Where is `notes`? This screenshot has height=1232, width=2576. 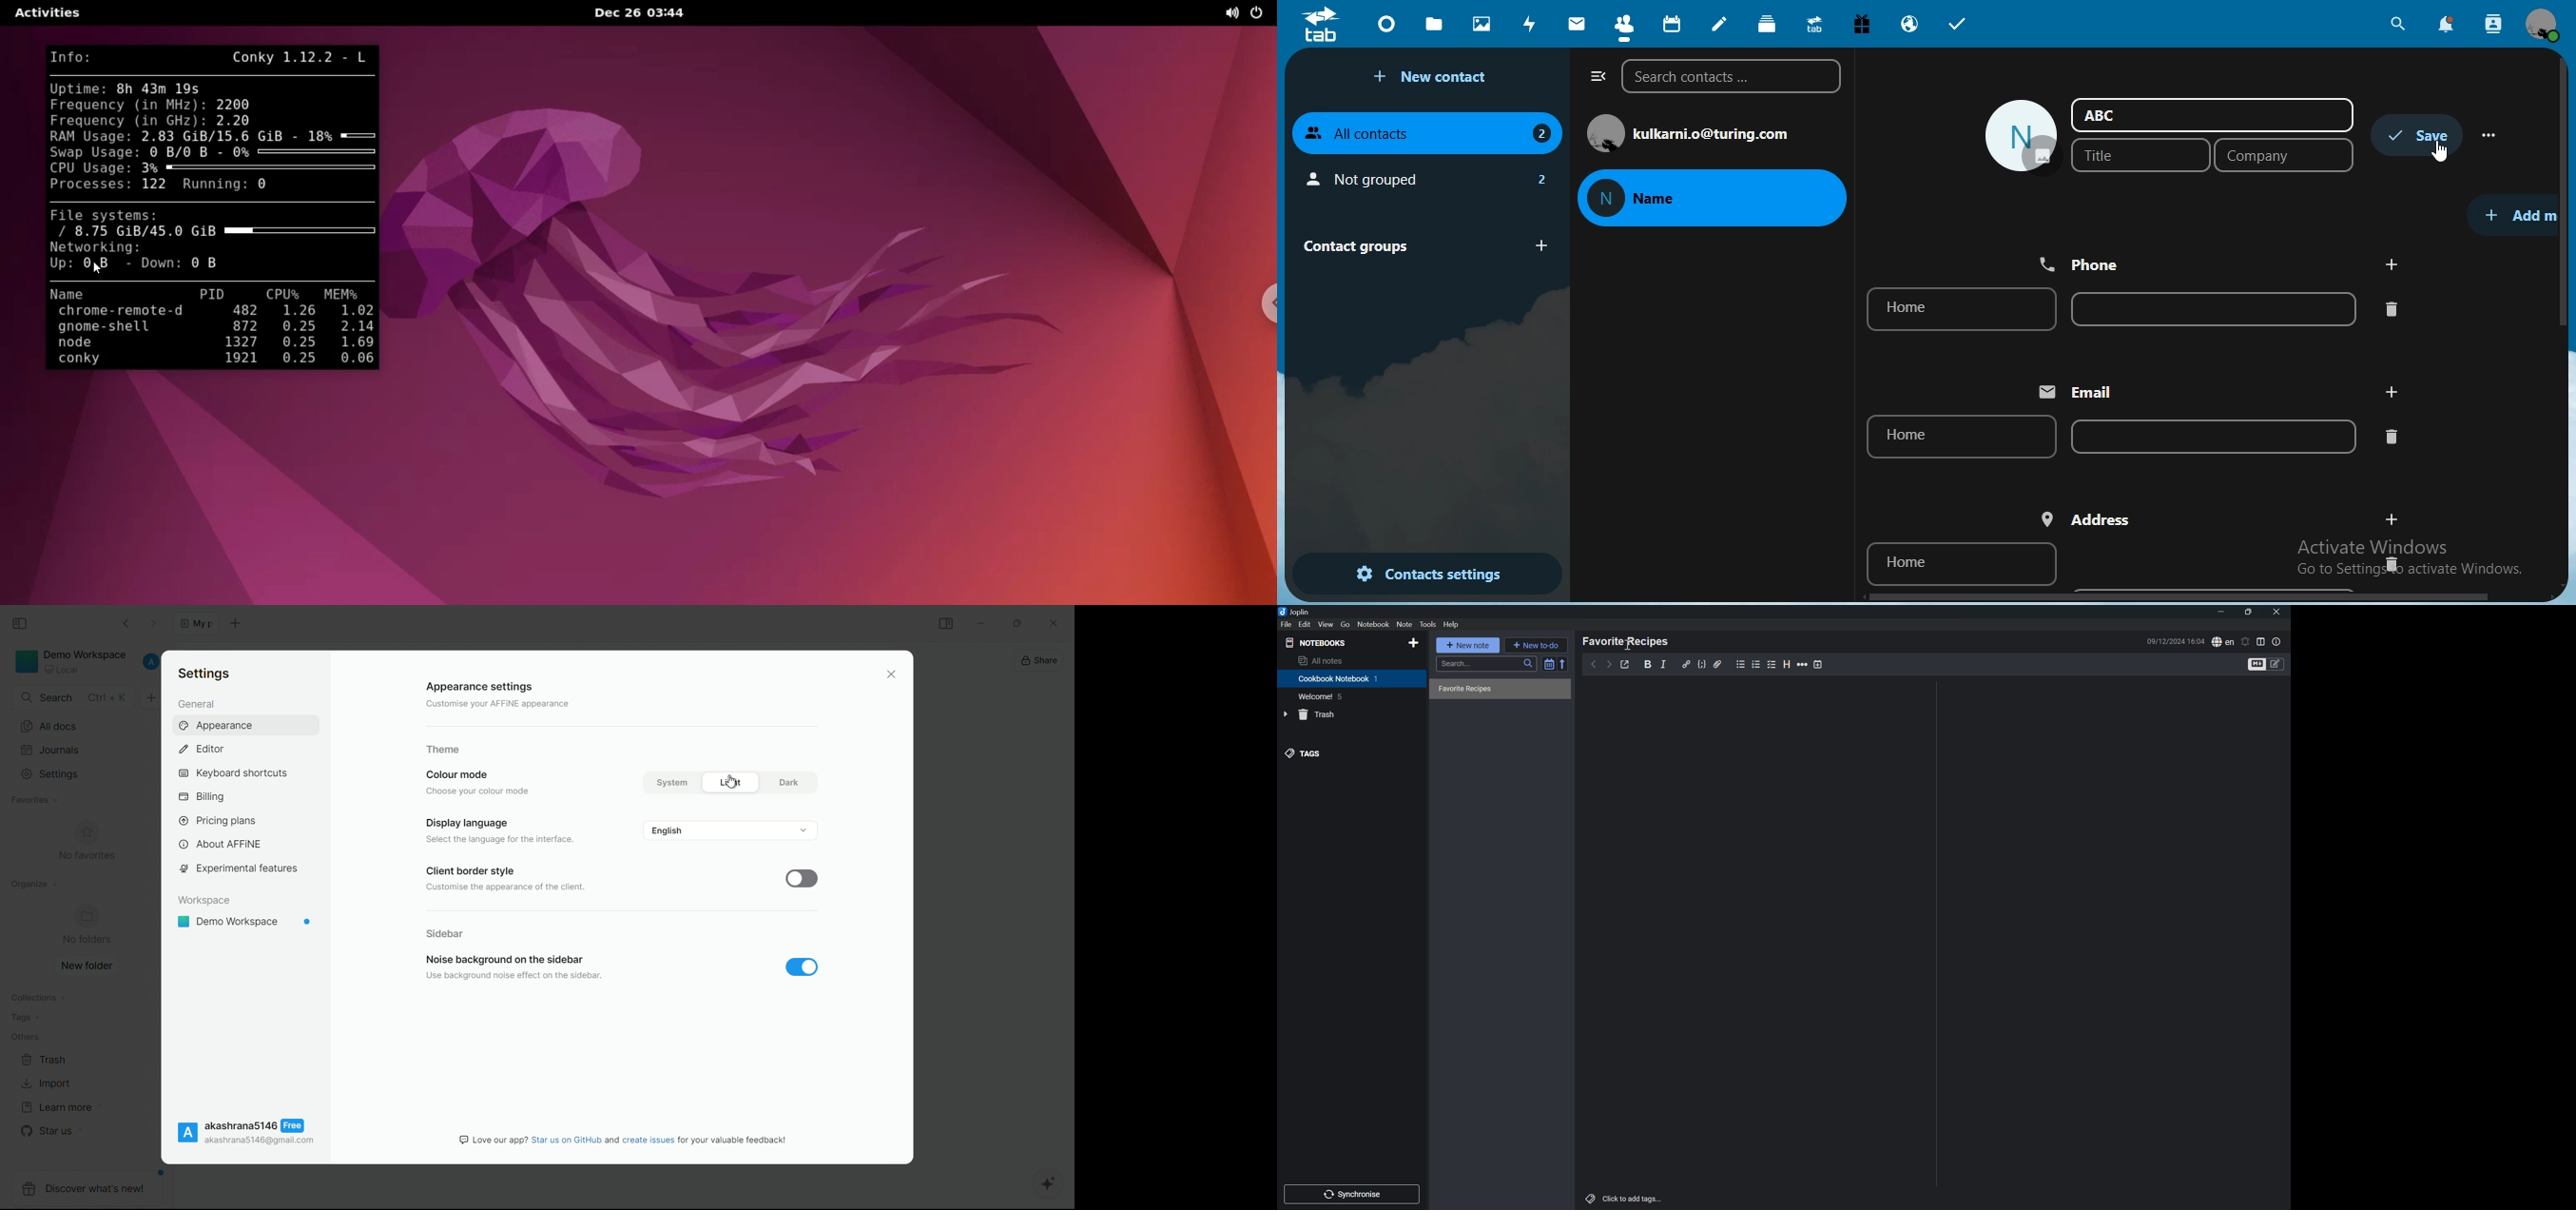
notes is located at coordinates (1721, 24).